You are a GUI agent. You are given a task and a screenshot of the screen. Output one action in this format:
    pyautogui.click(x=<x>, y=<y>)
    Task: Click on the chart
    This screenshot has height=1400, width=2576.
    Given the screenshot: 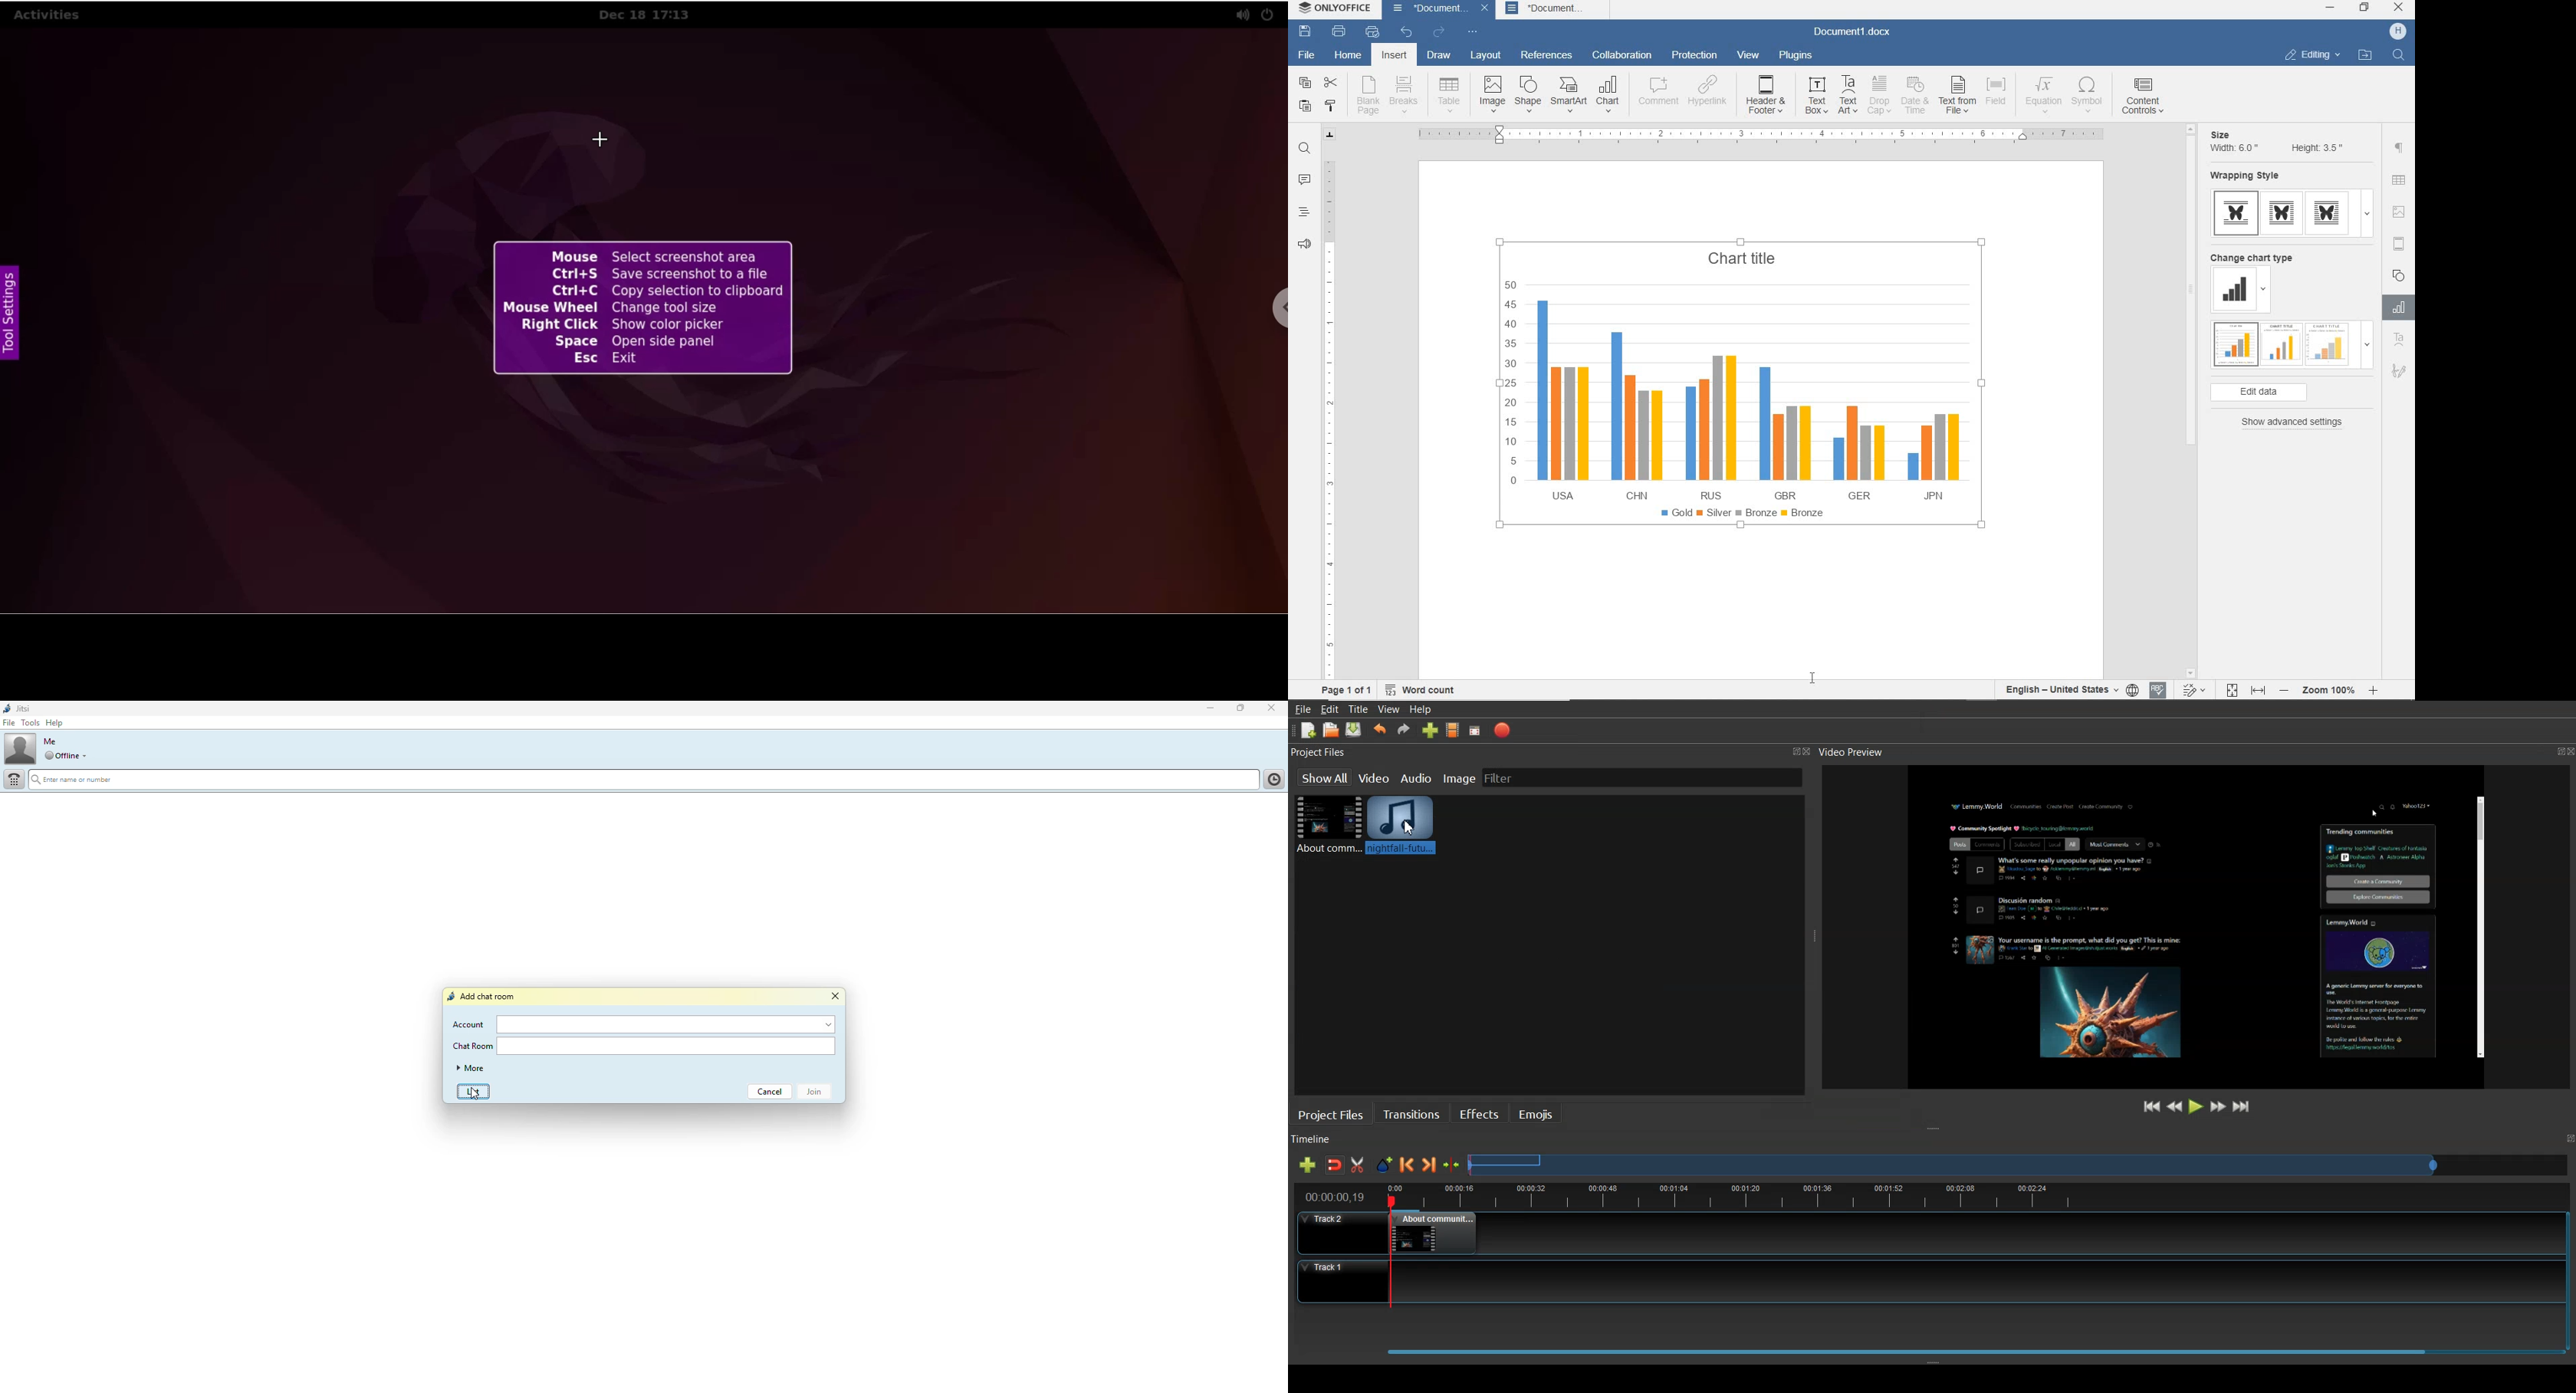 What is the action you would take?
    pyautogui.click(x=1610, y=95)
    